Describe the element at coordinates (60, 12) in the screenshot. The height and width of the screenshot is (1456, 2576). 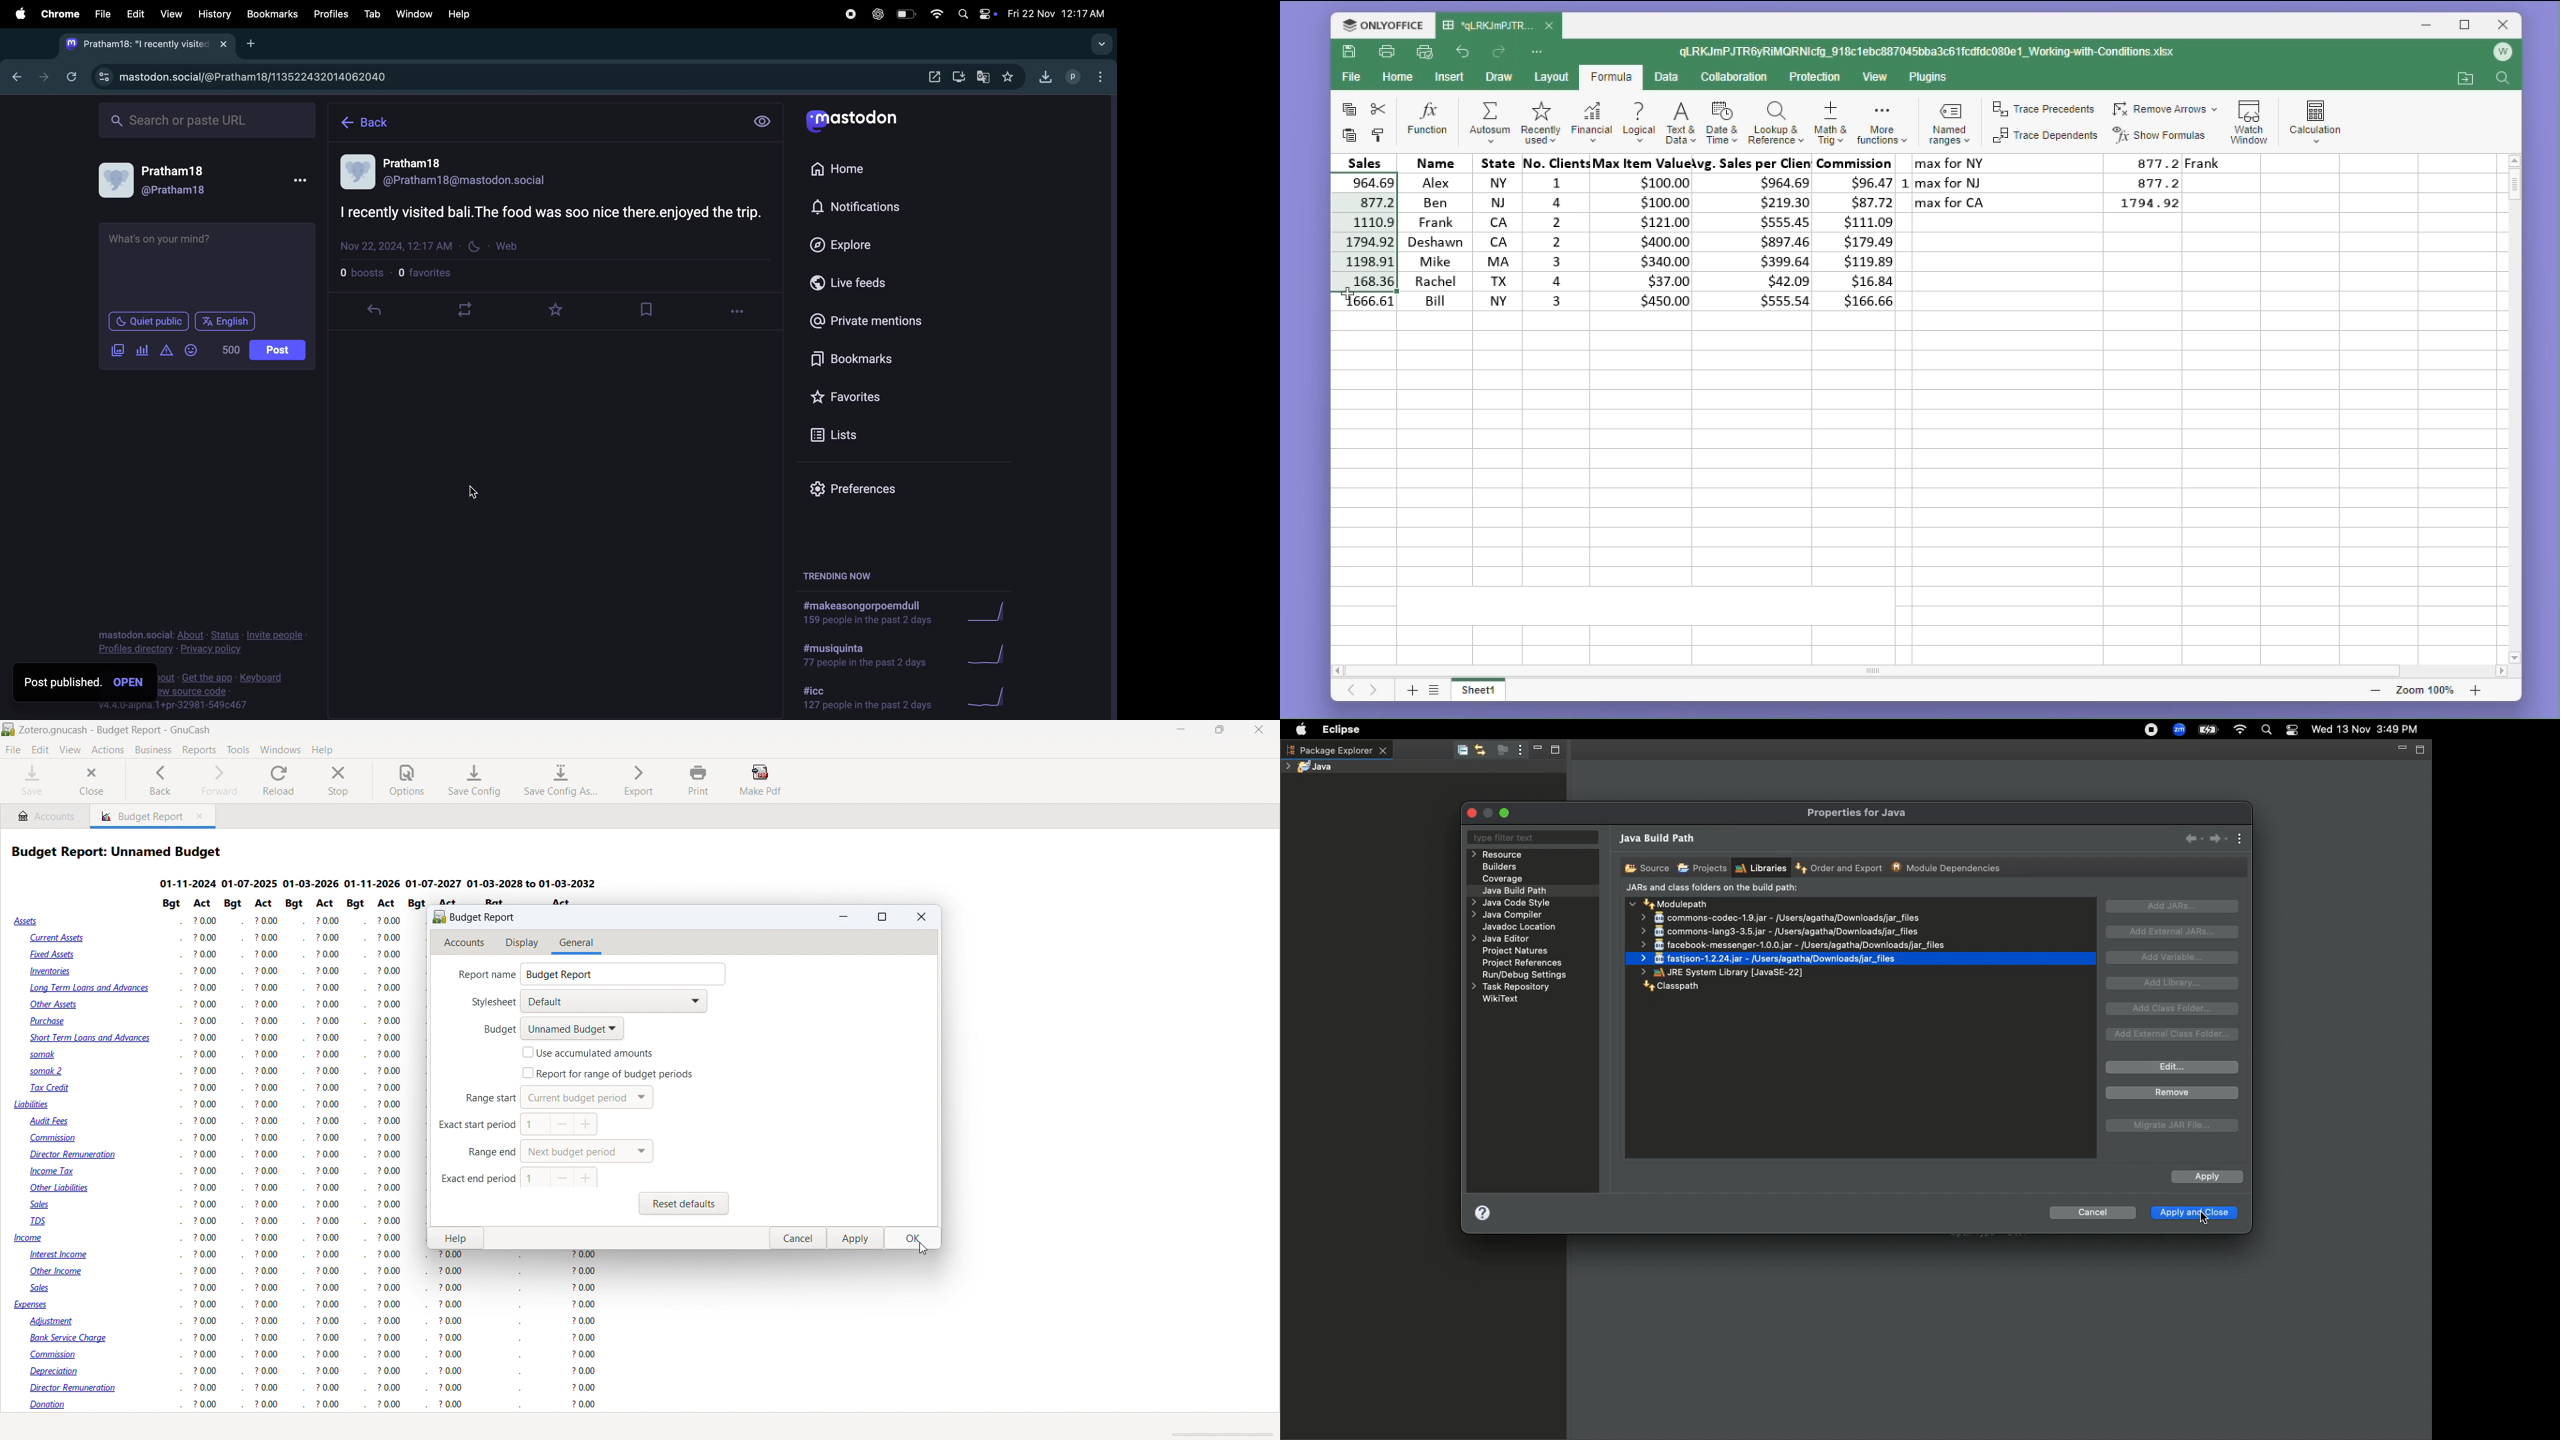
I see `chrome` at that location.